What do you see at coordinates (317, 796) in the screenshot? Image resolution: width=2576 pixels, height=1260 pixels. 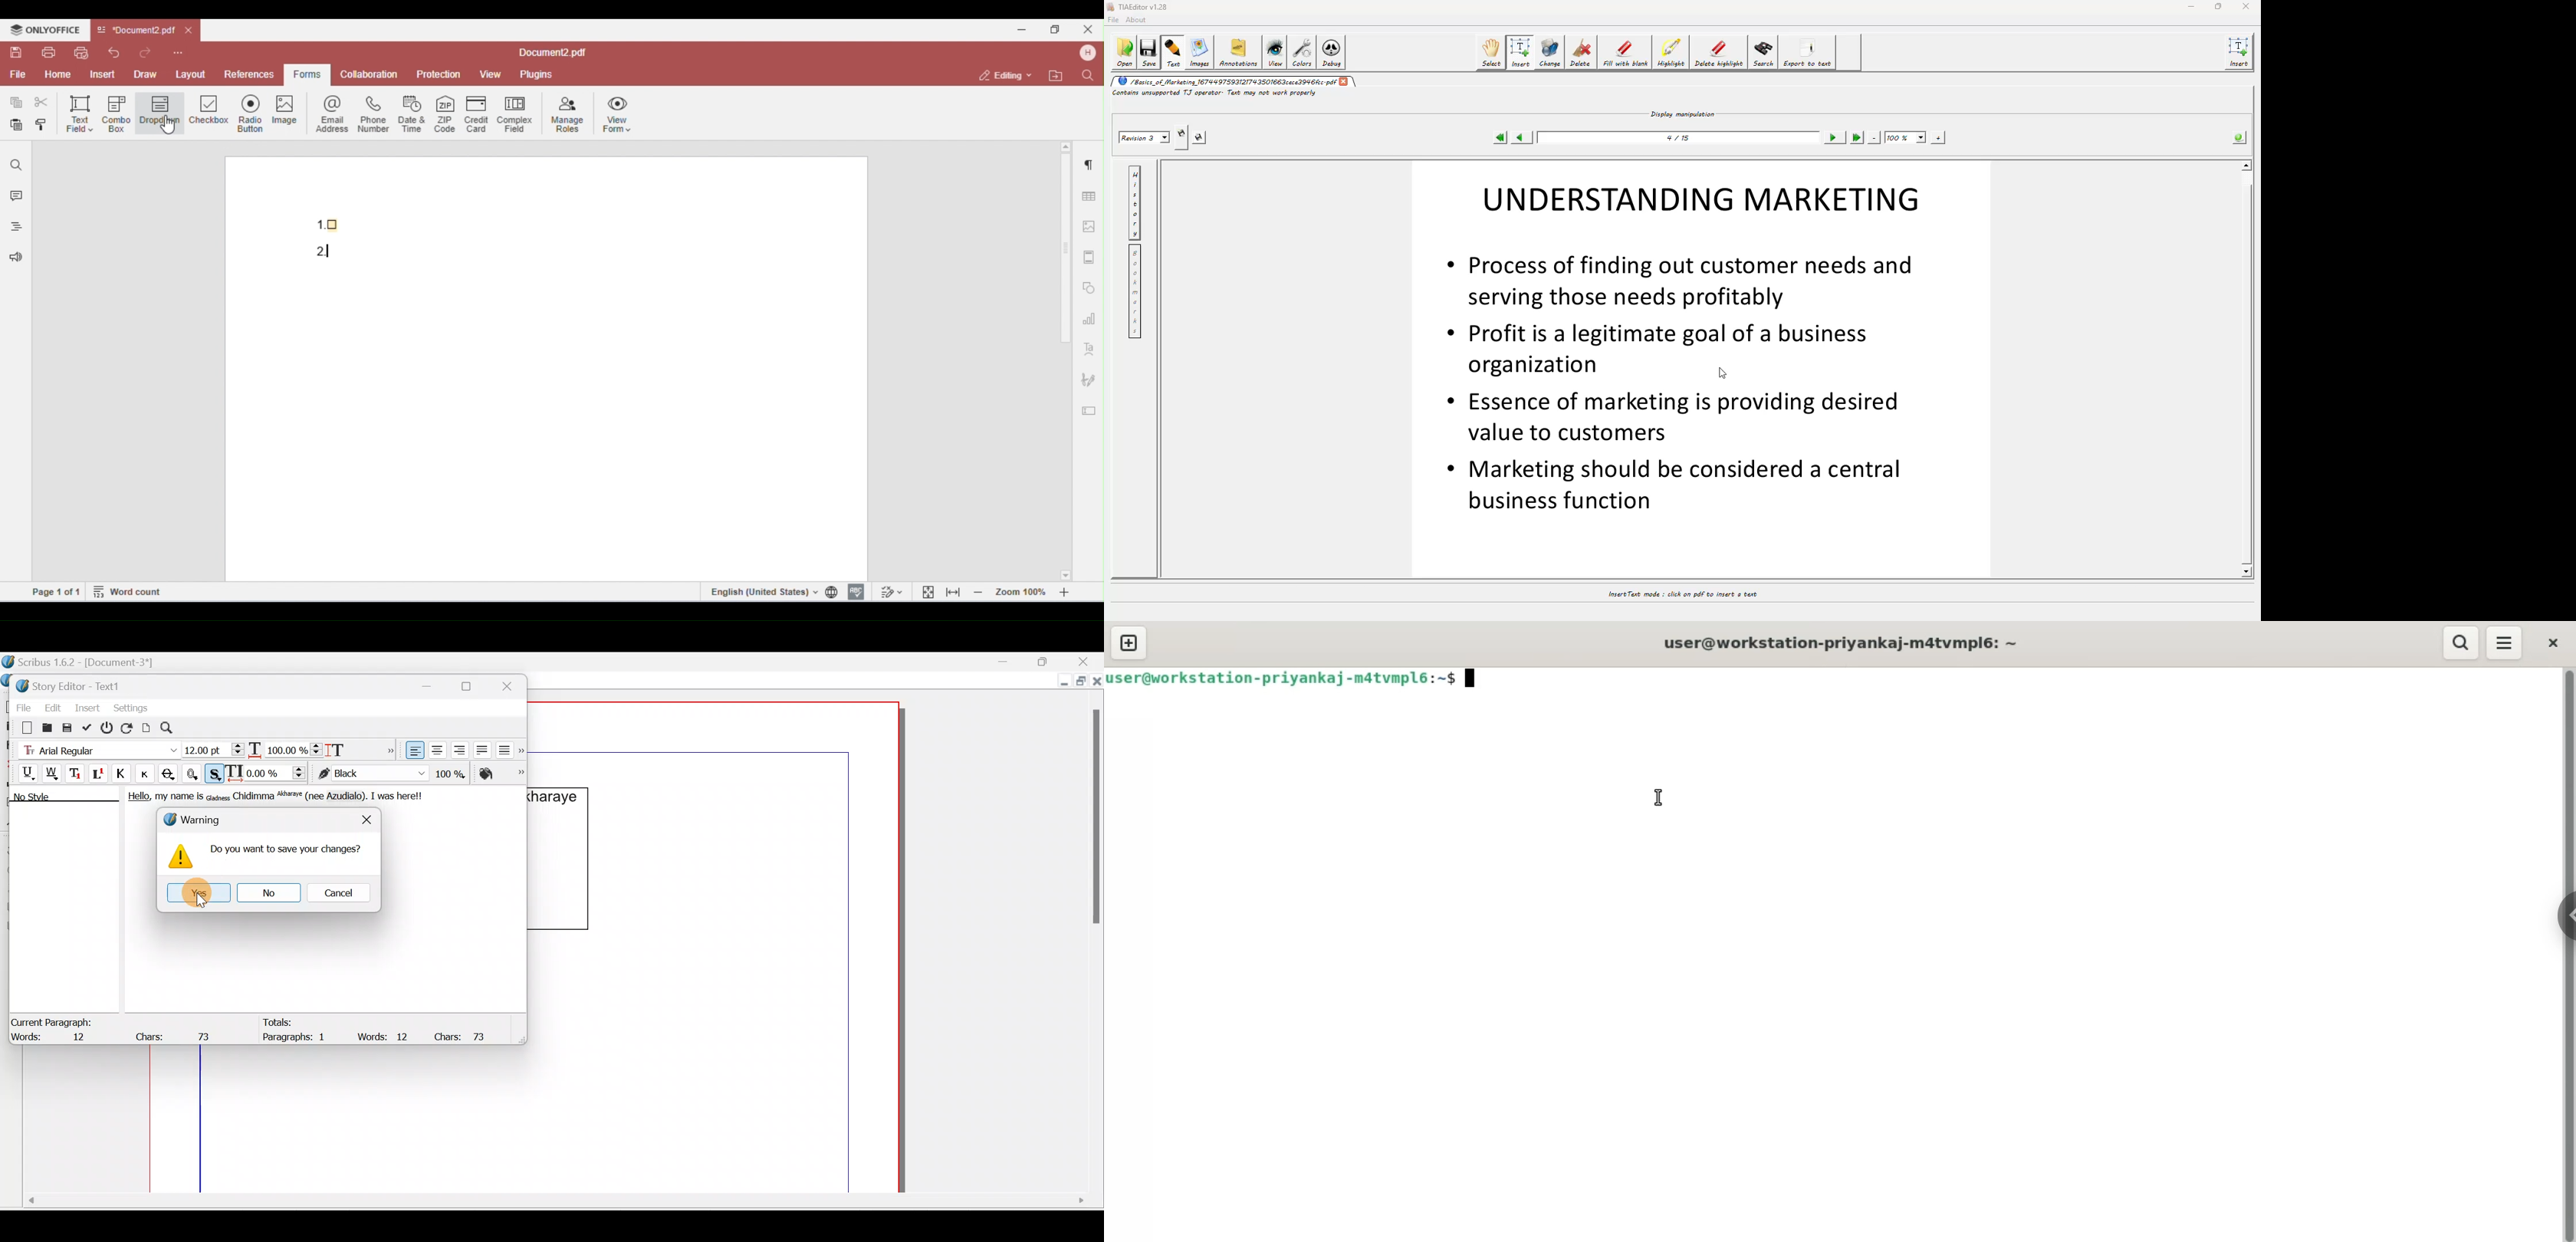 I see `(nee` at bounding box center [317, 796].